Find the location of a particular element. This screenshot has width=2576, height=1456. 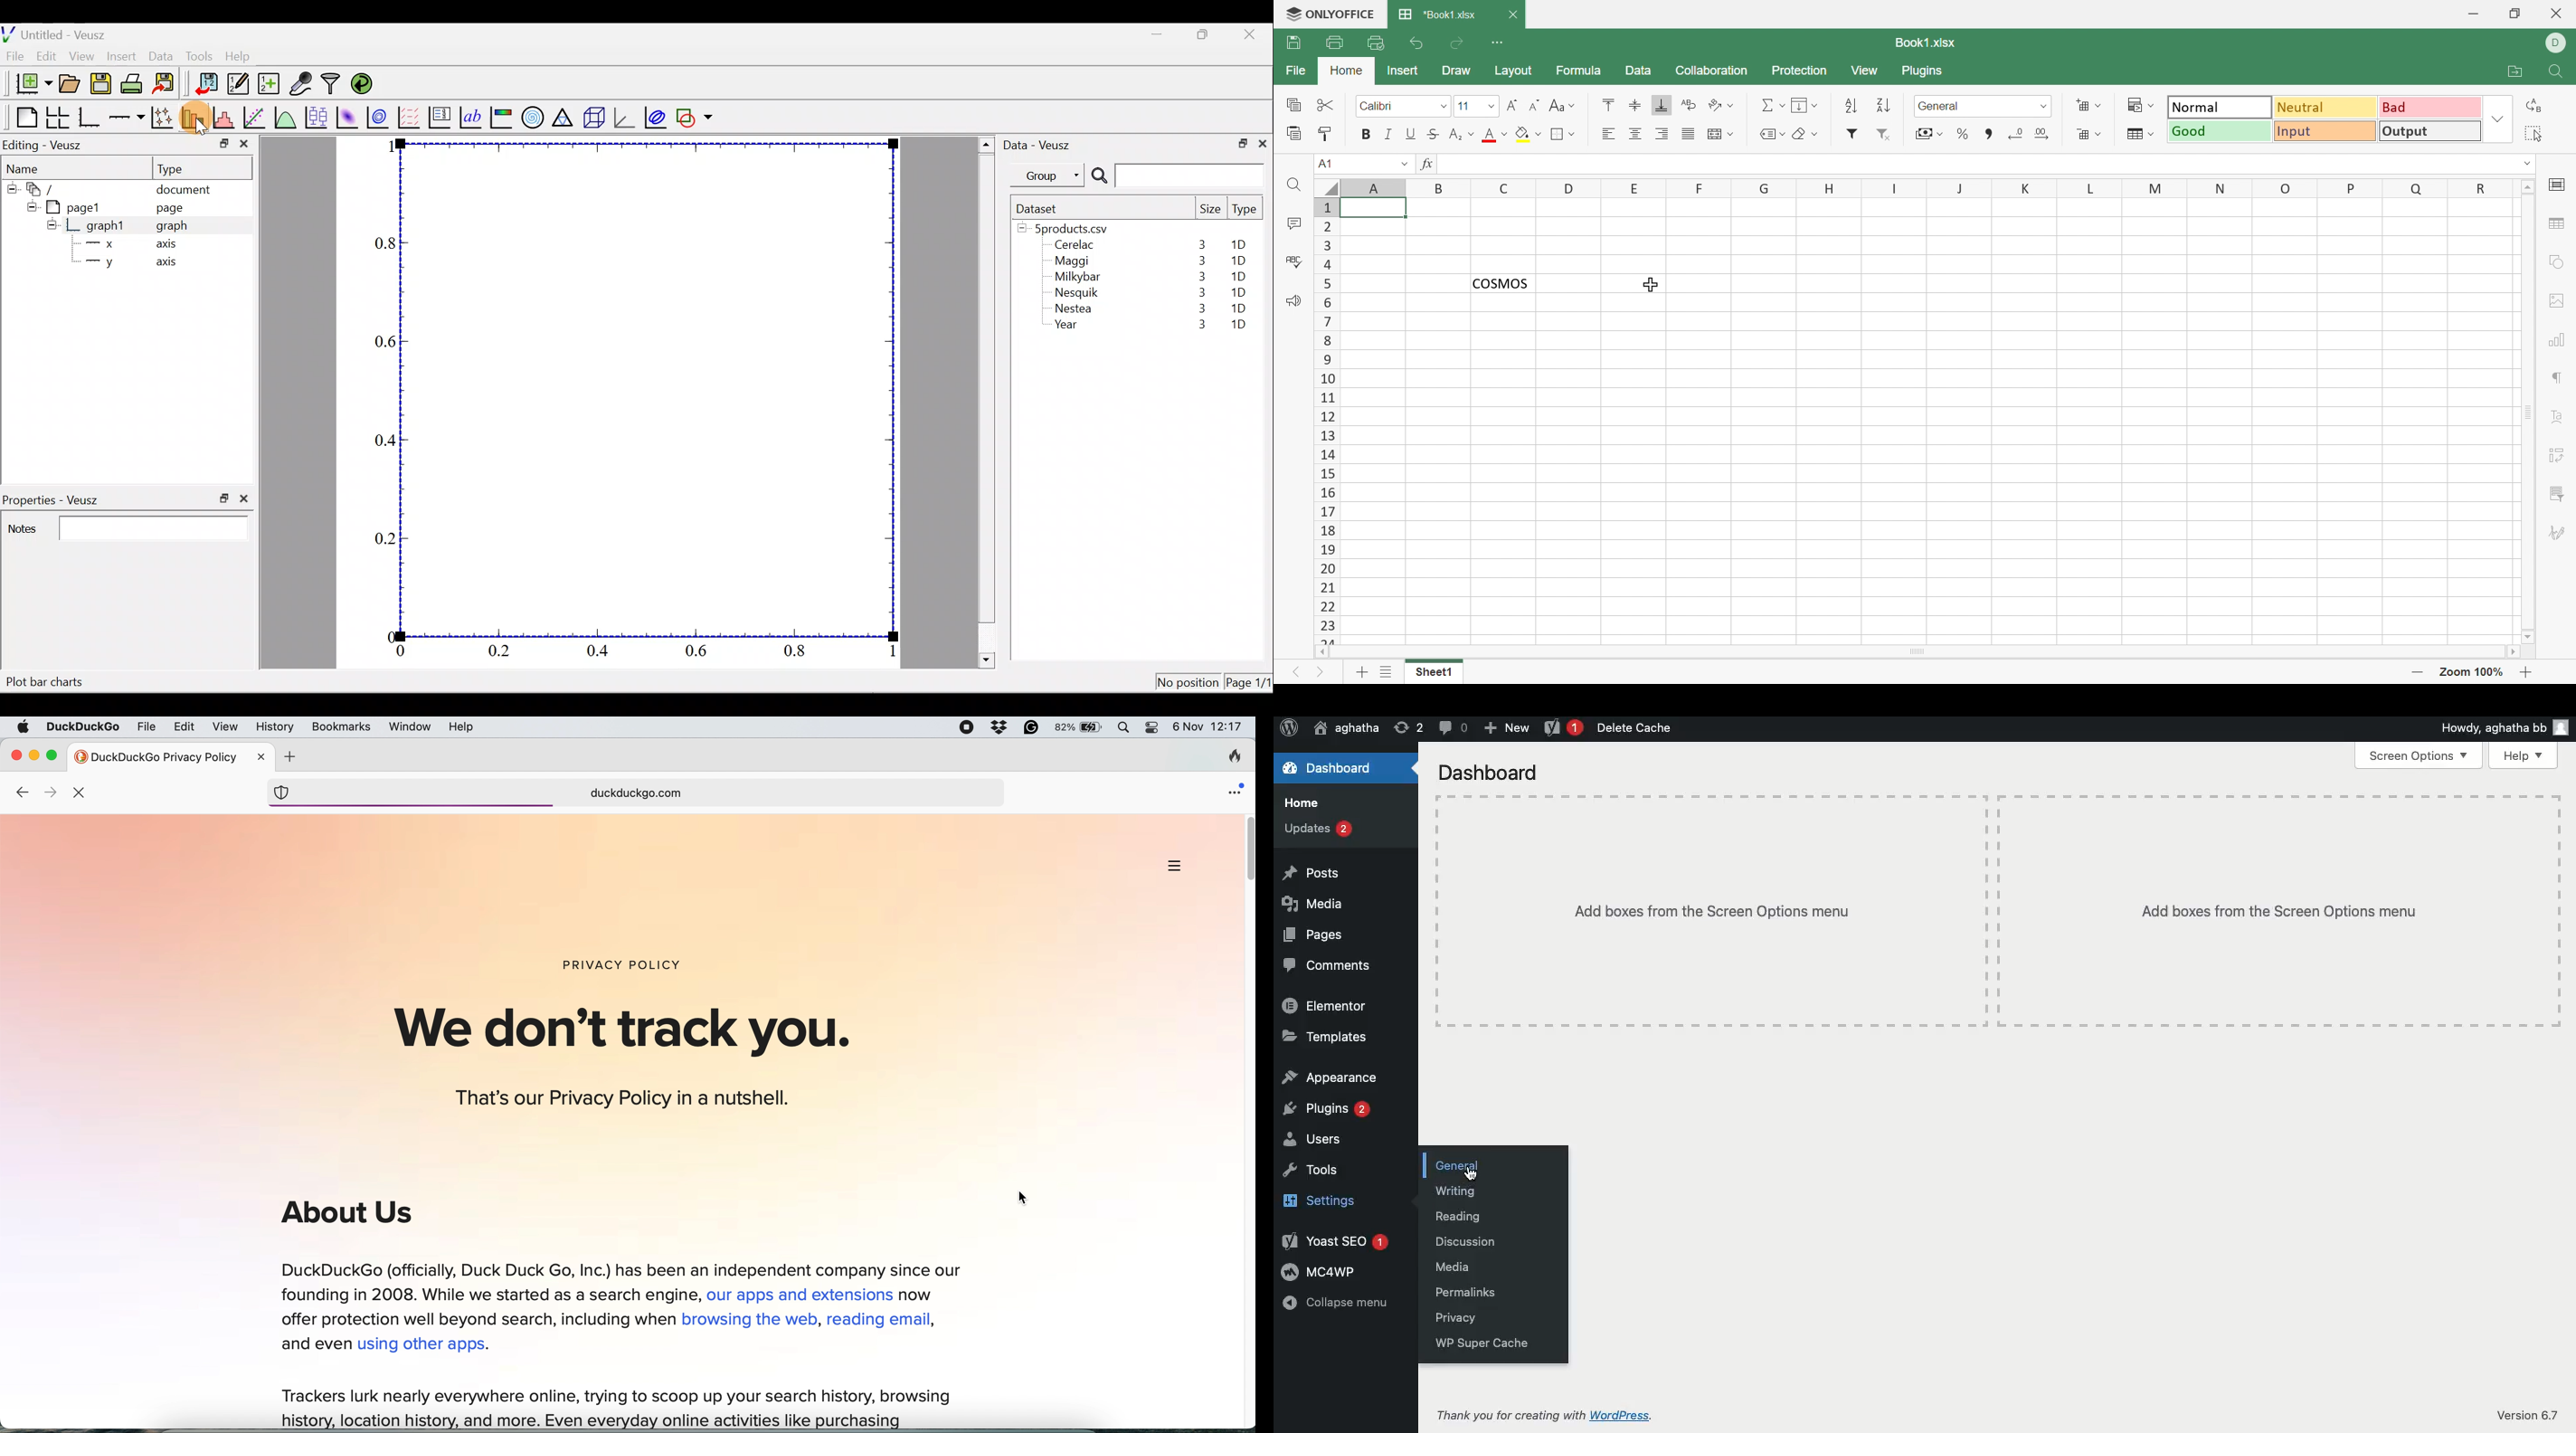

Page 1/11 is located at coordinates (1250, 685).